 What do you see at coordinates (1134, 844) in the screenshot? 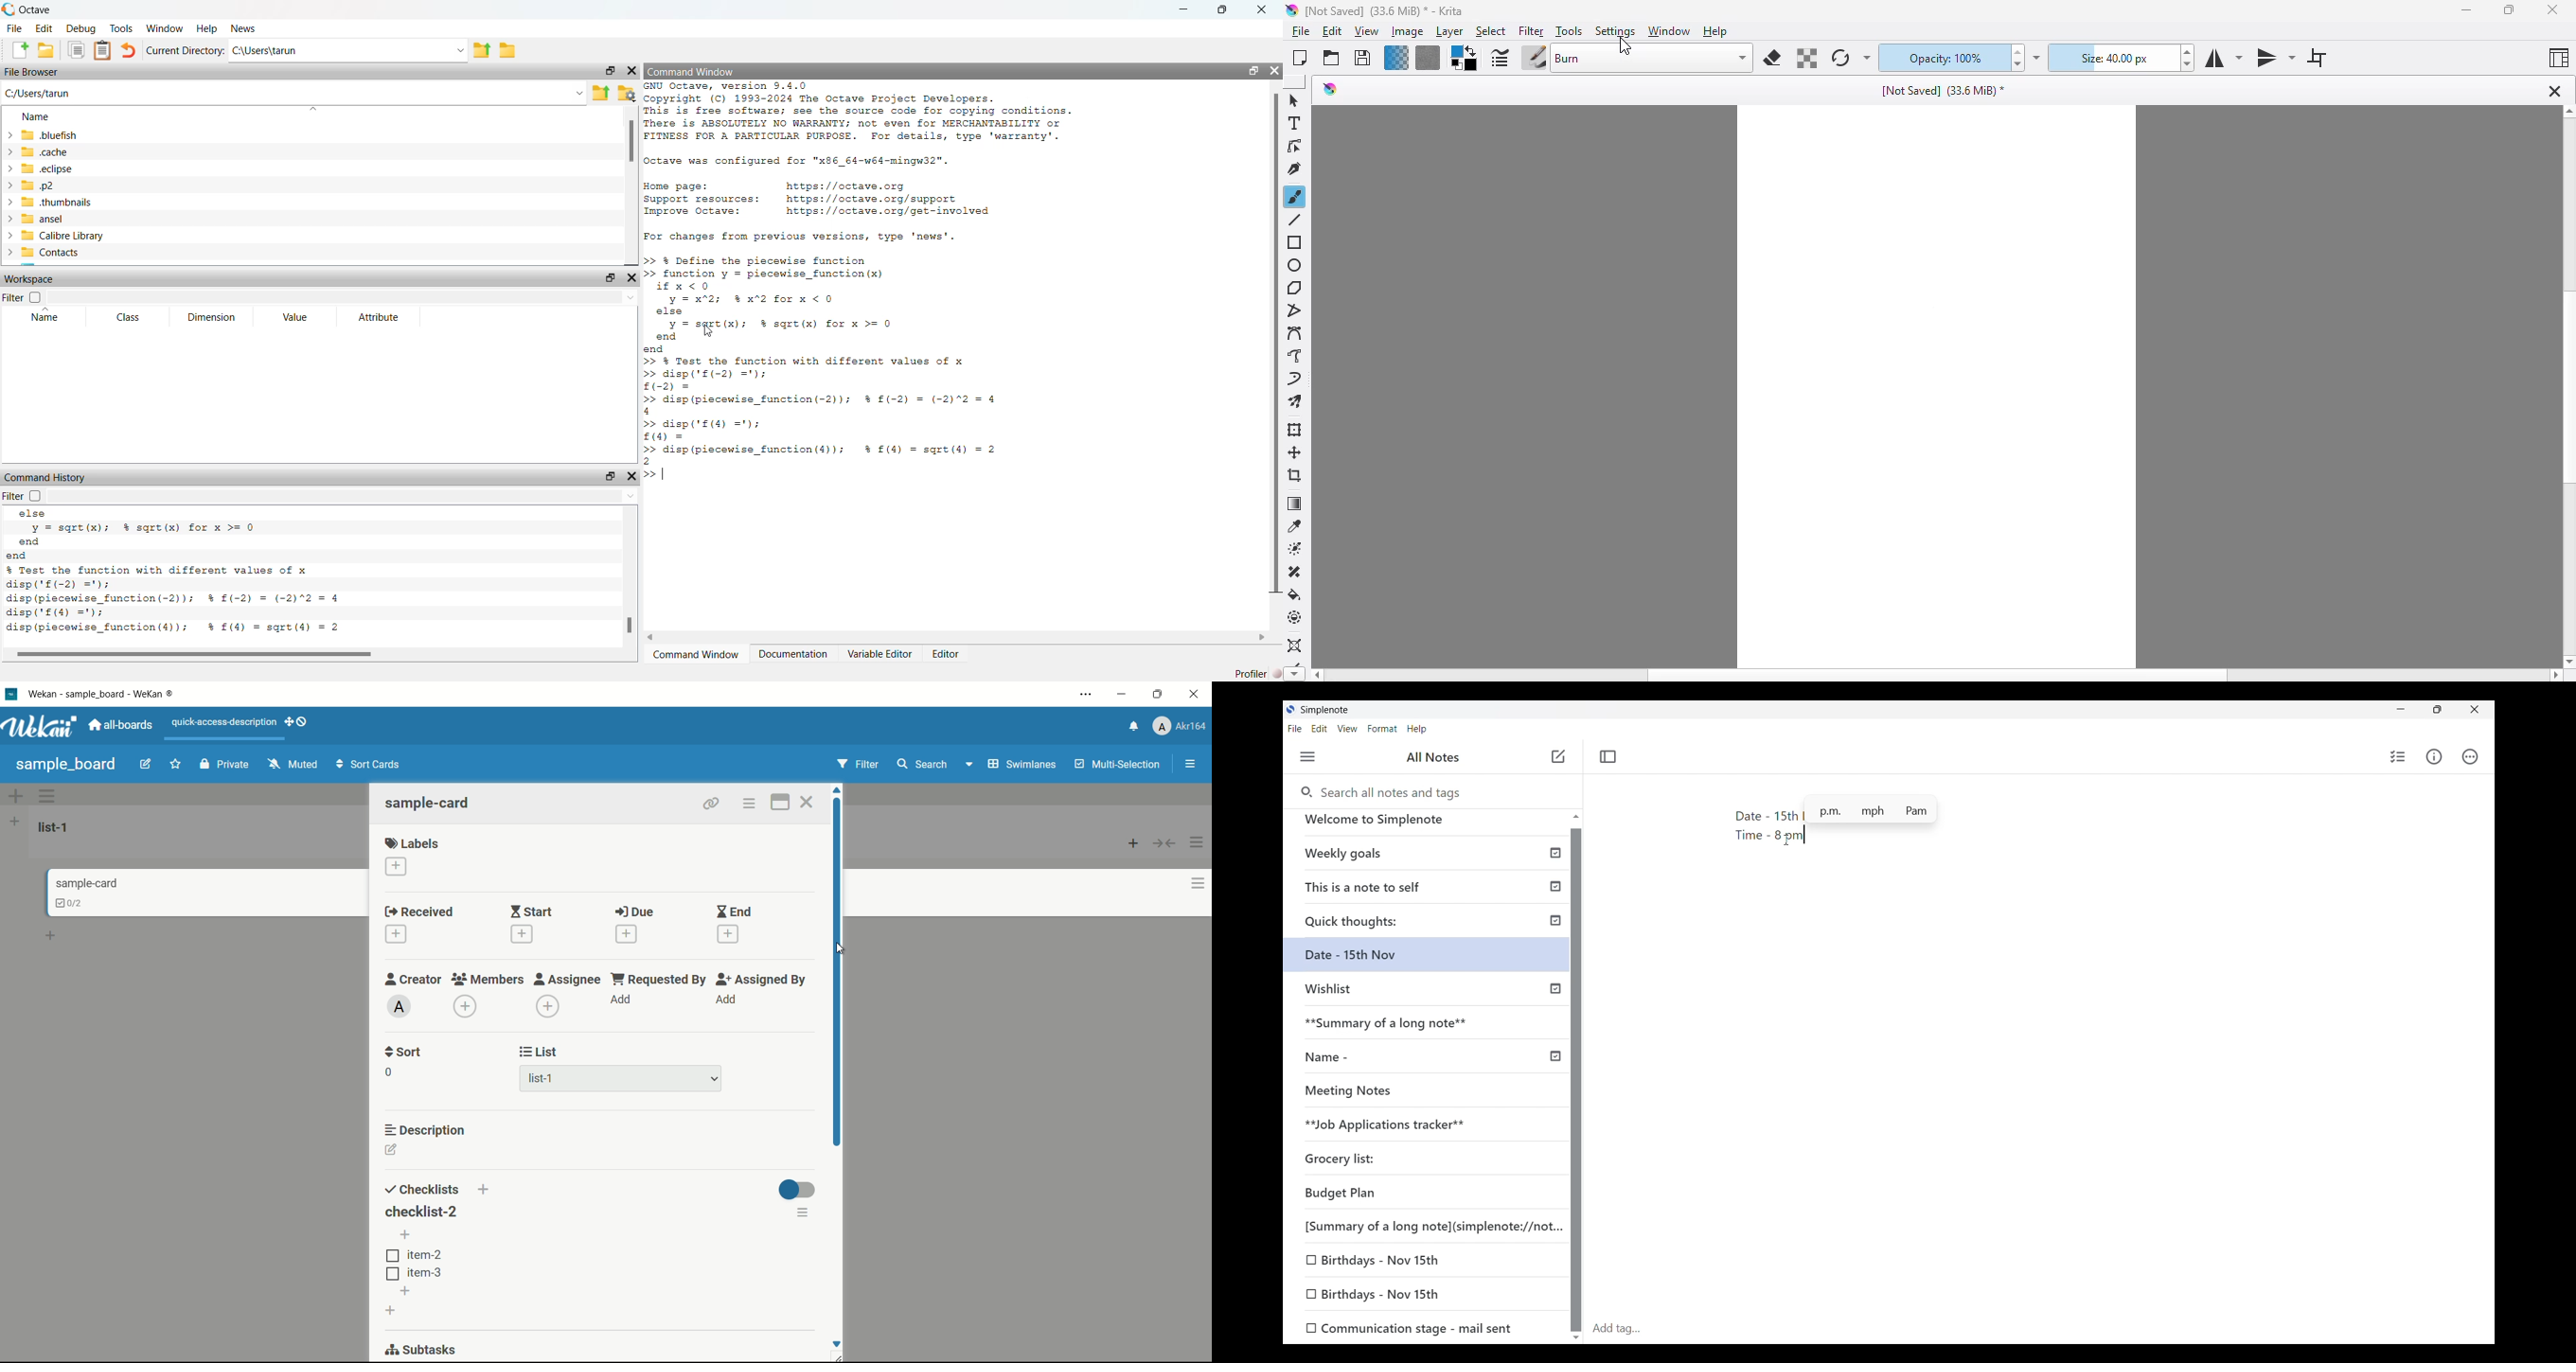
I see `add card to top of list` at bounding box center [1134, 844].